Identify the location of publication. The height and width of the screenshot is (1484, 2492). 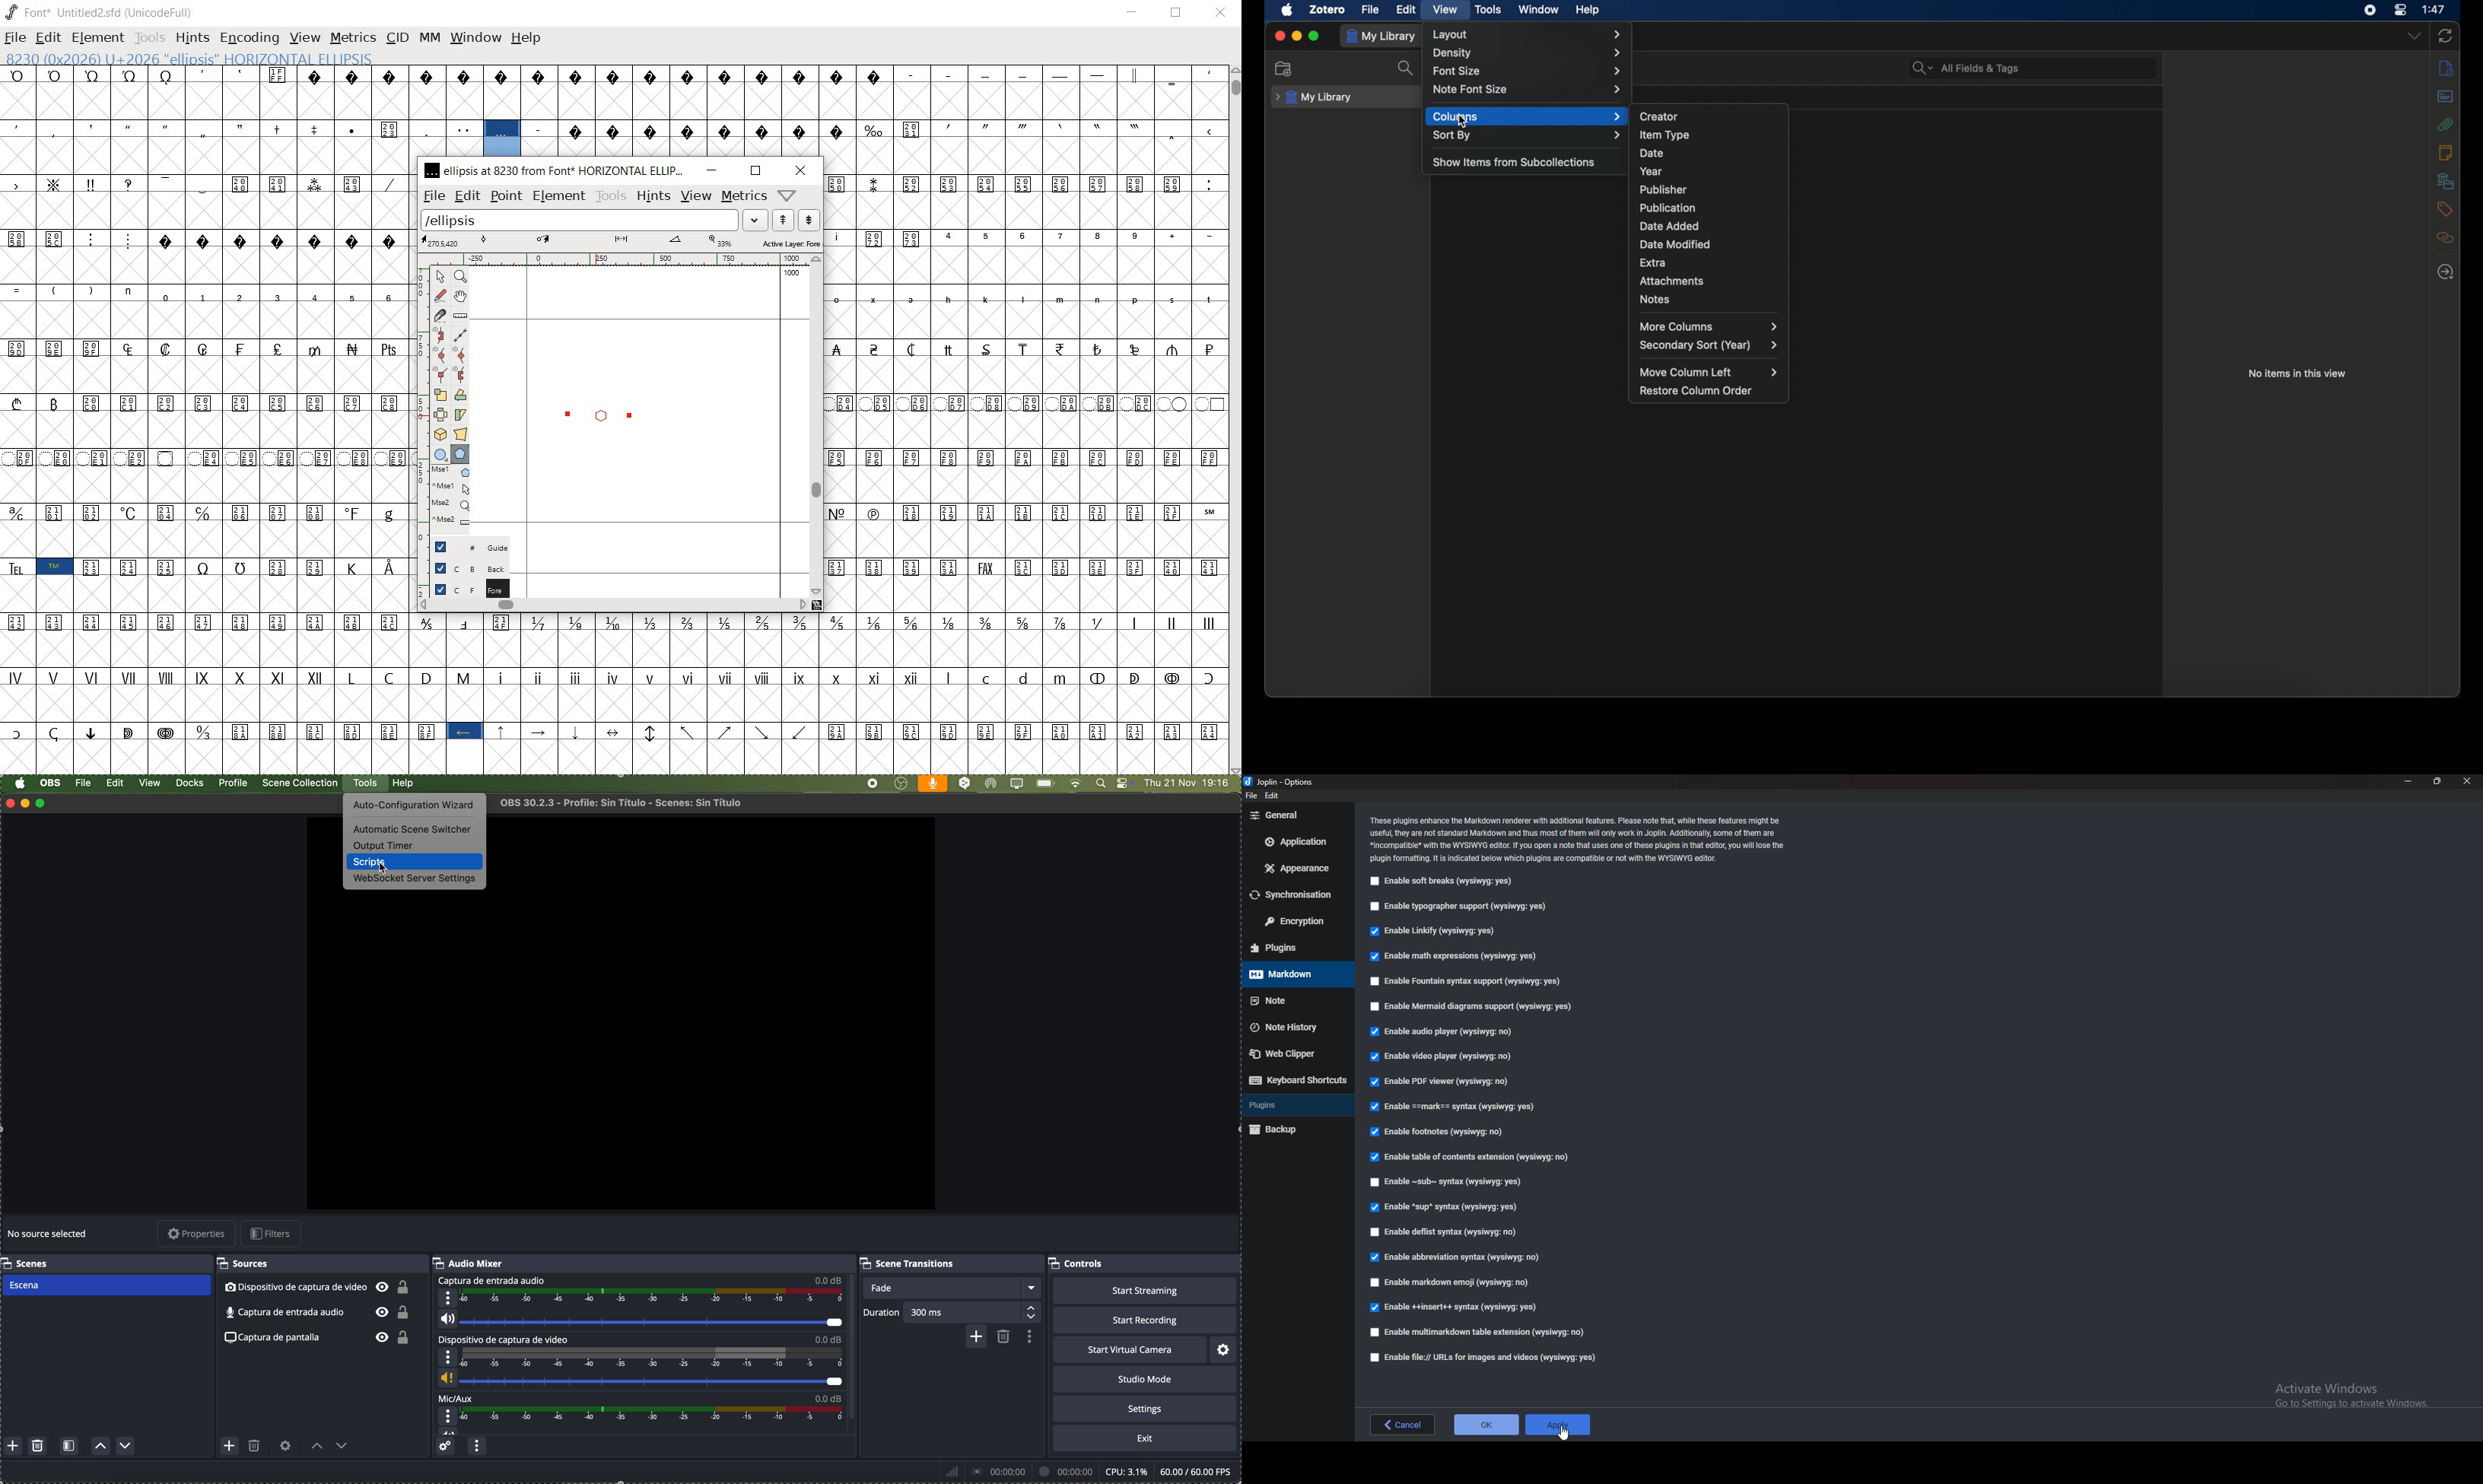
(1669, 208).